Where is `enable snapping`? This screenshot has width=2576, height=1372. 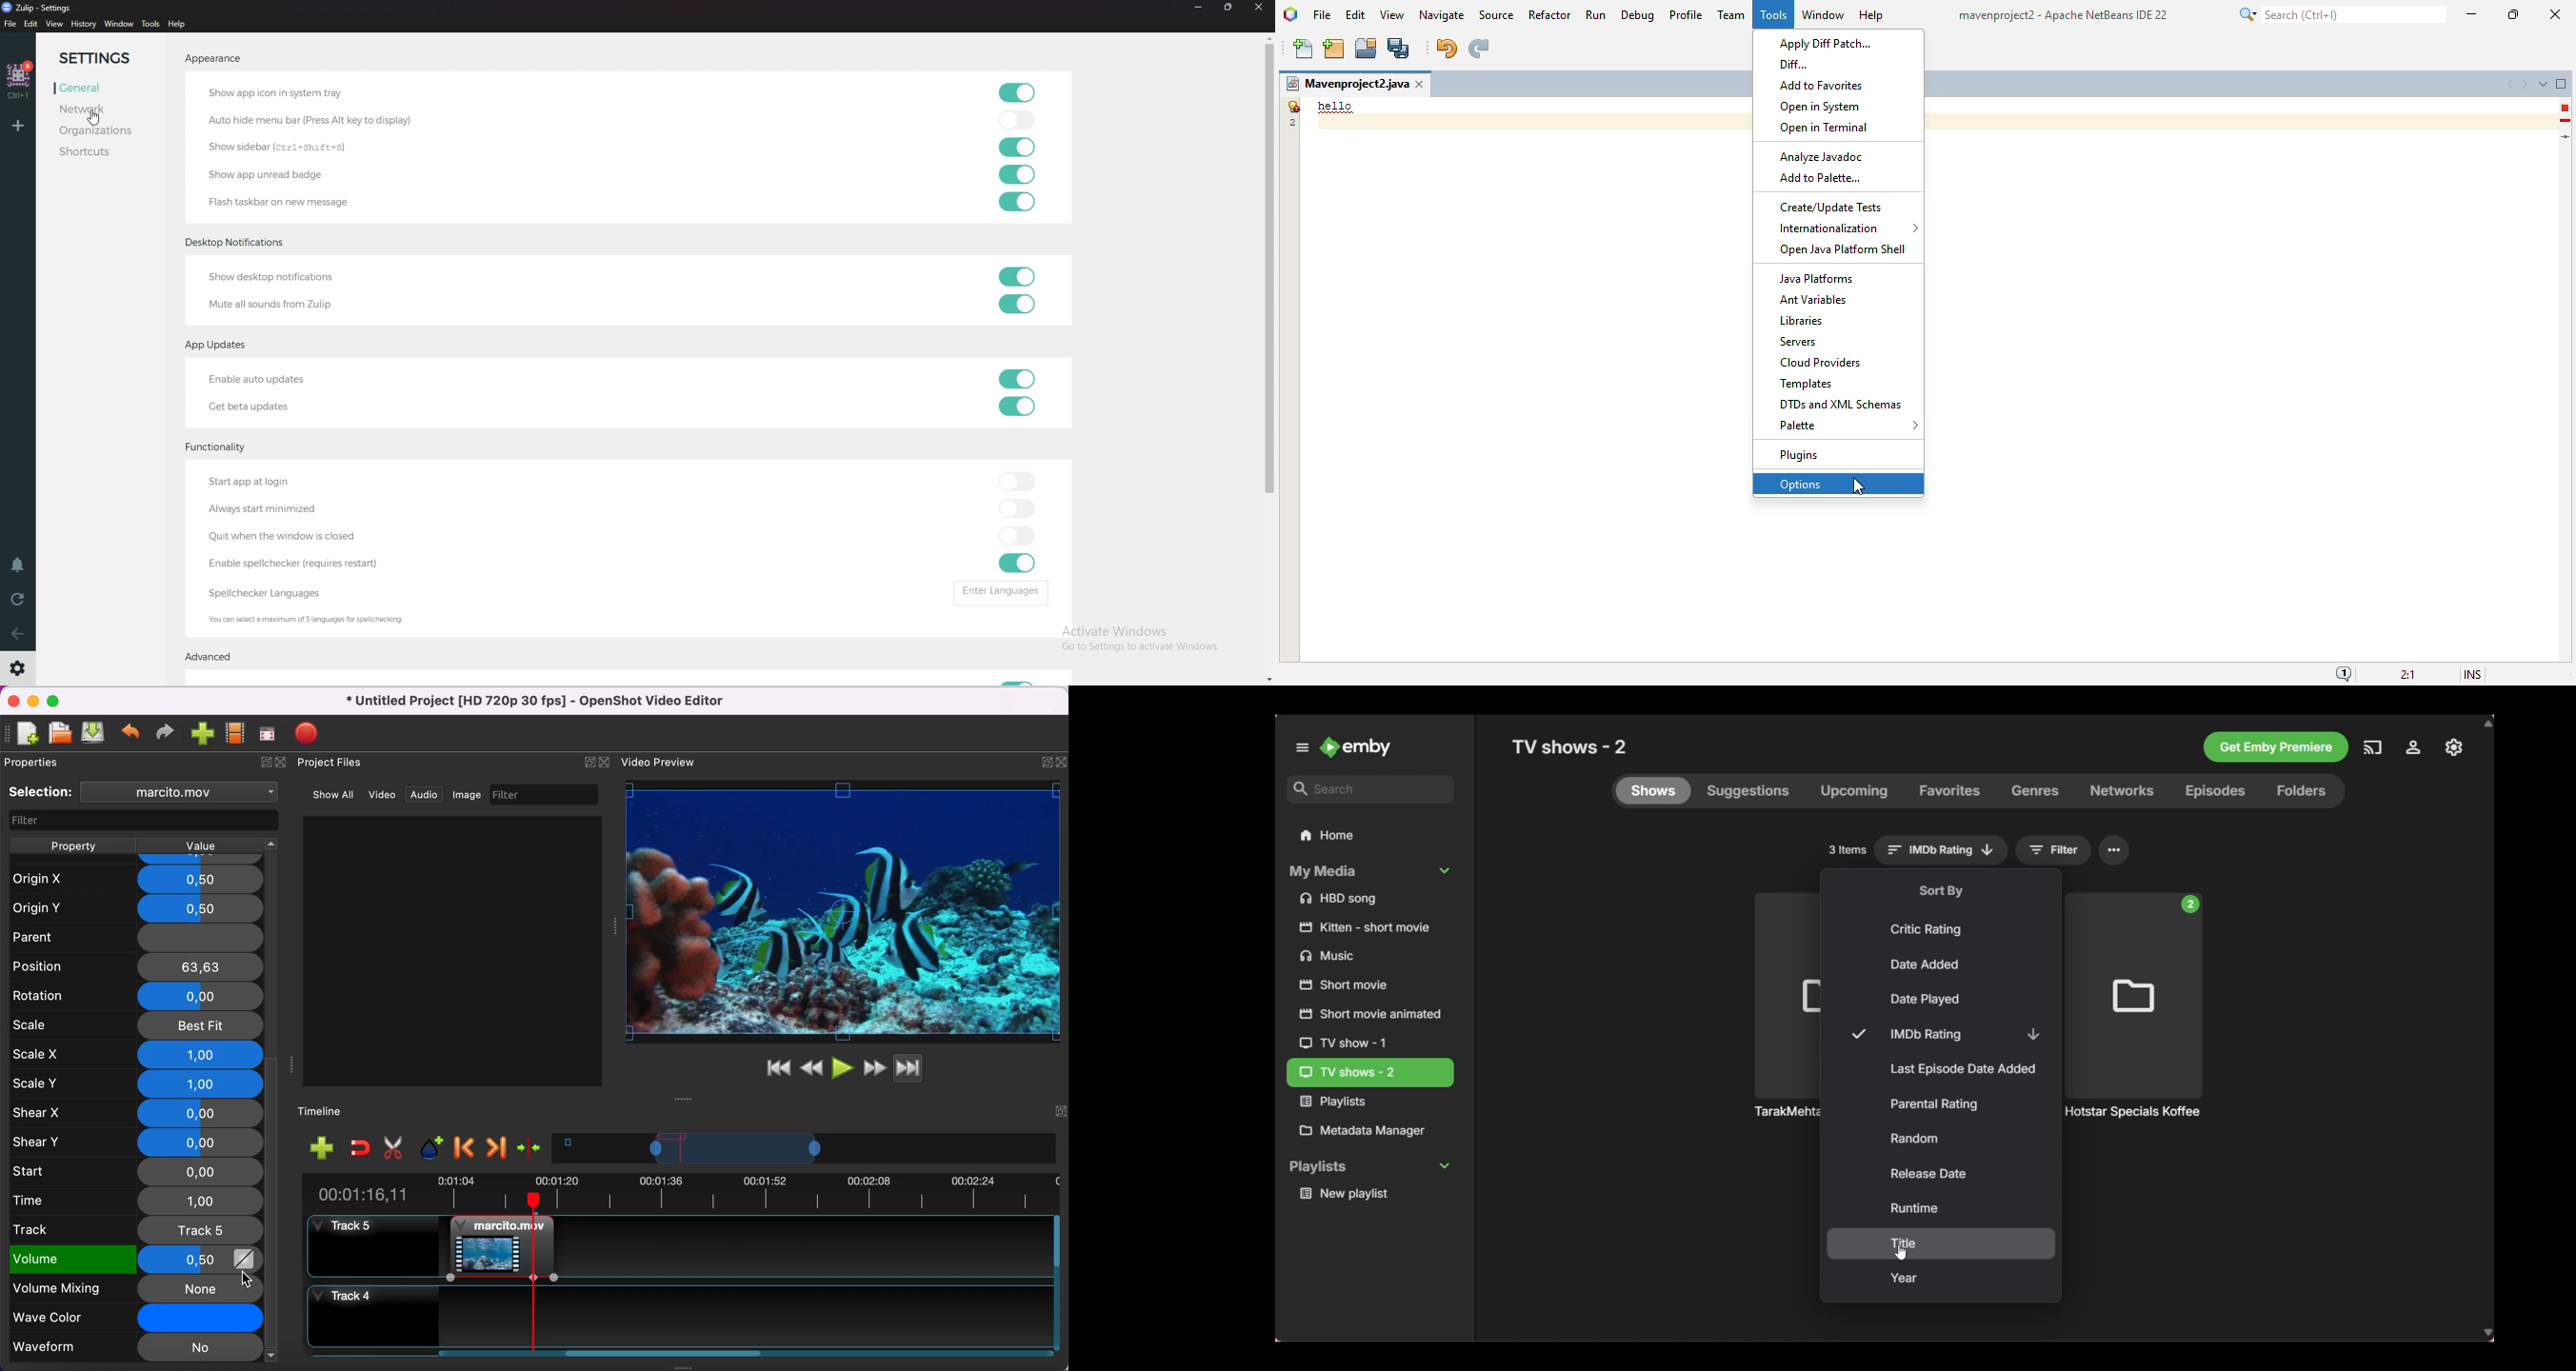
enable snapping is located at coordinates (357, 1148).